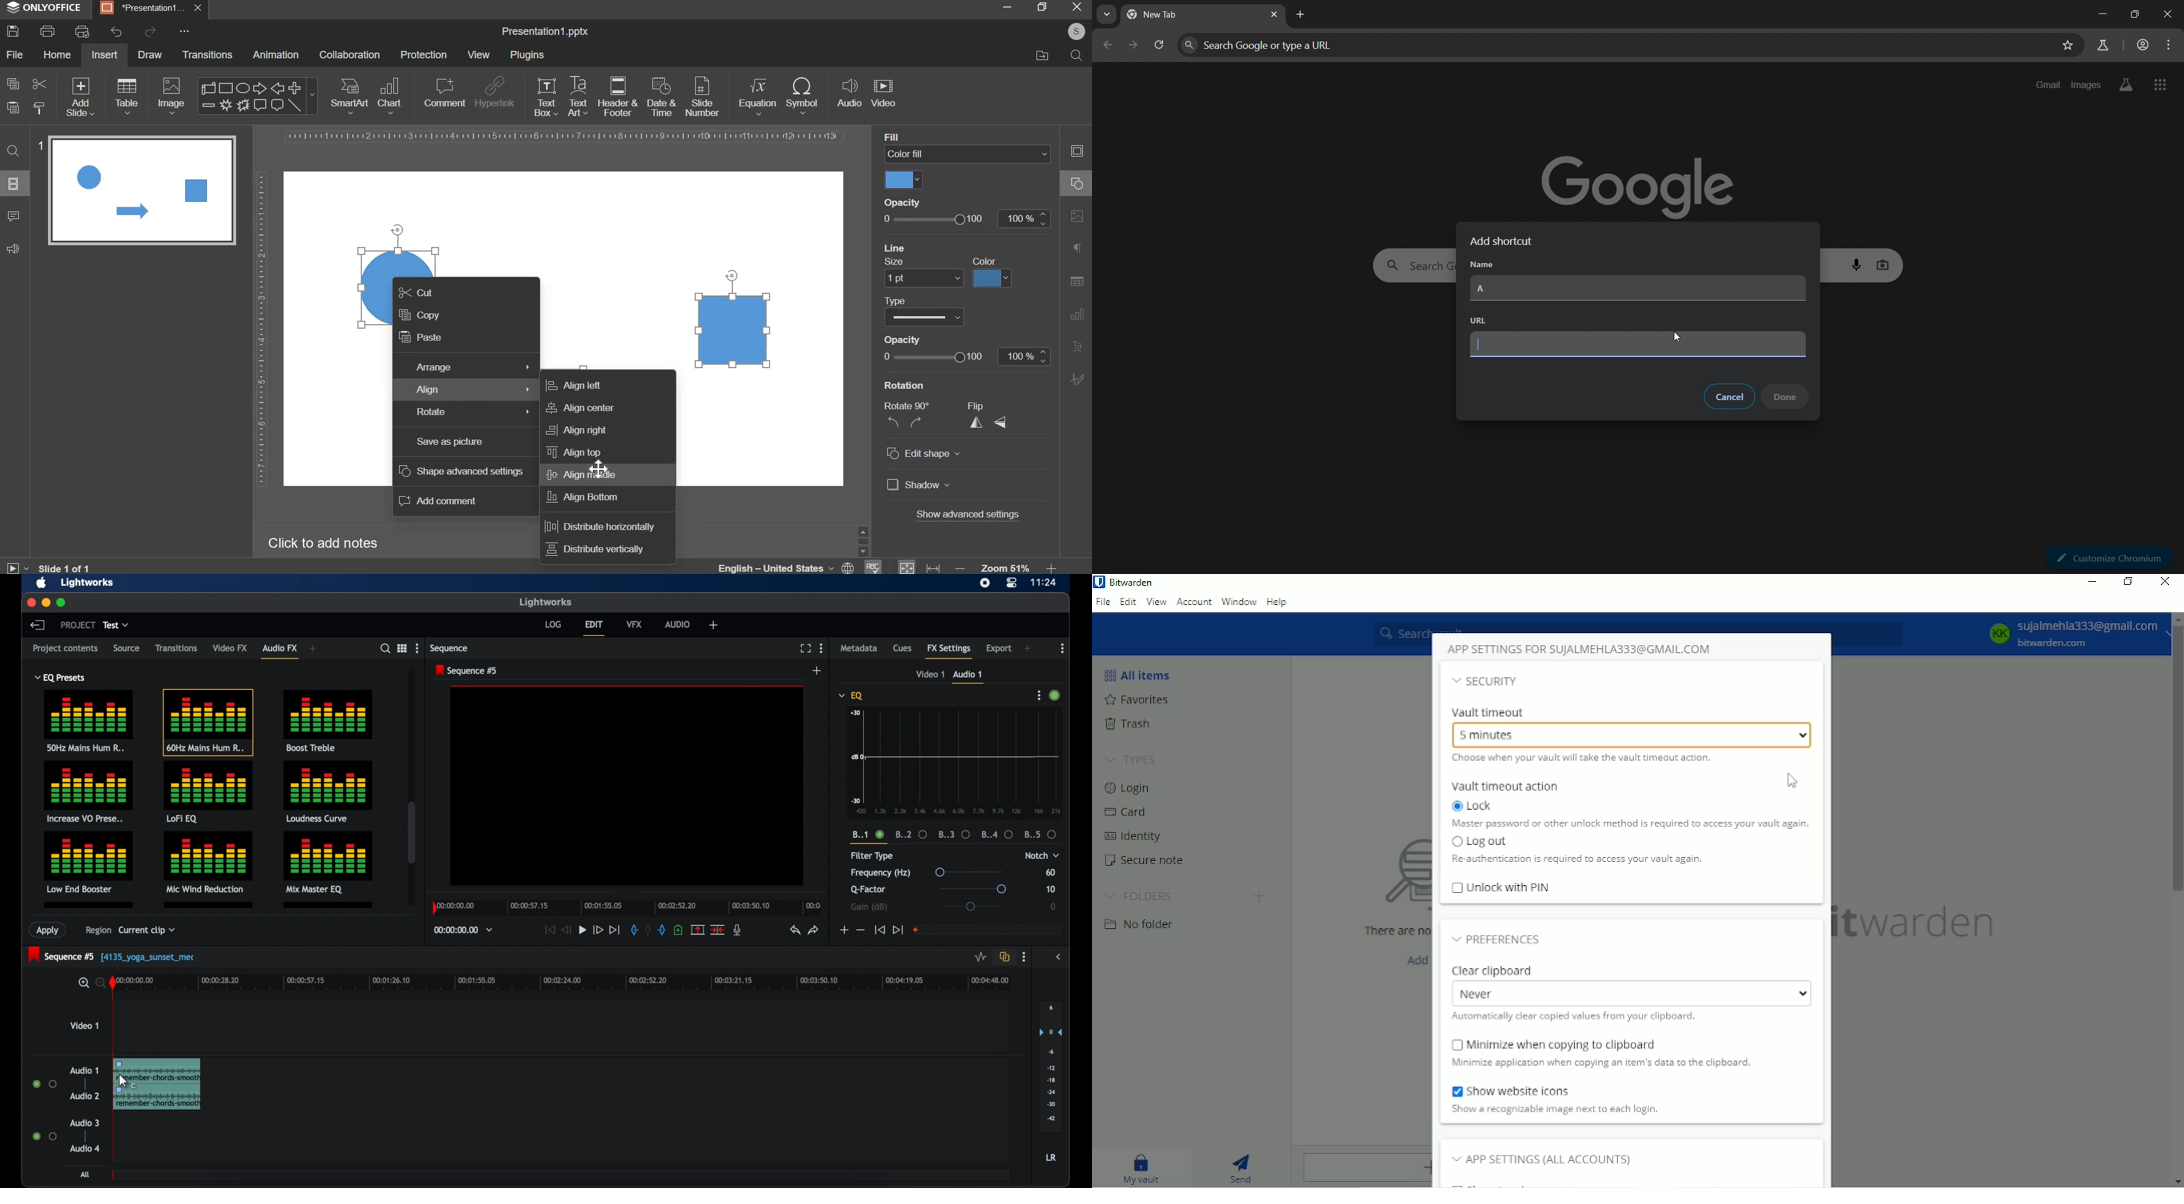 This screenshot has height=1204, width=2184. I want to click on menu, so click(2169, 45).